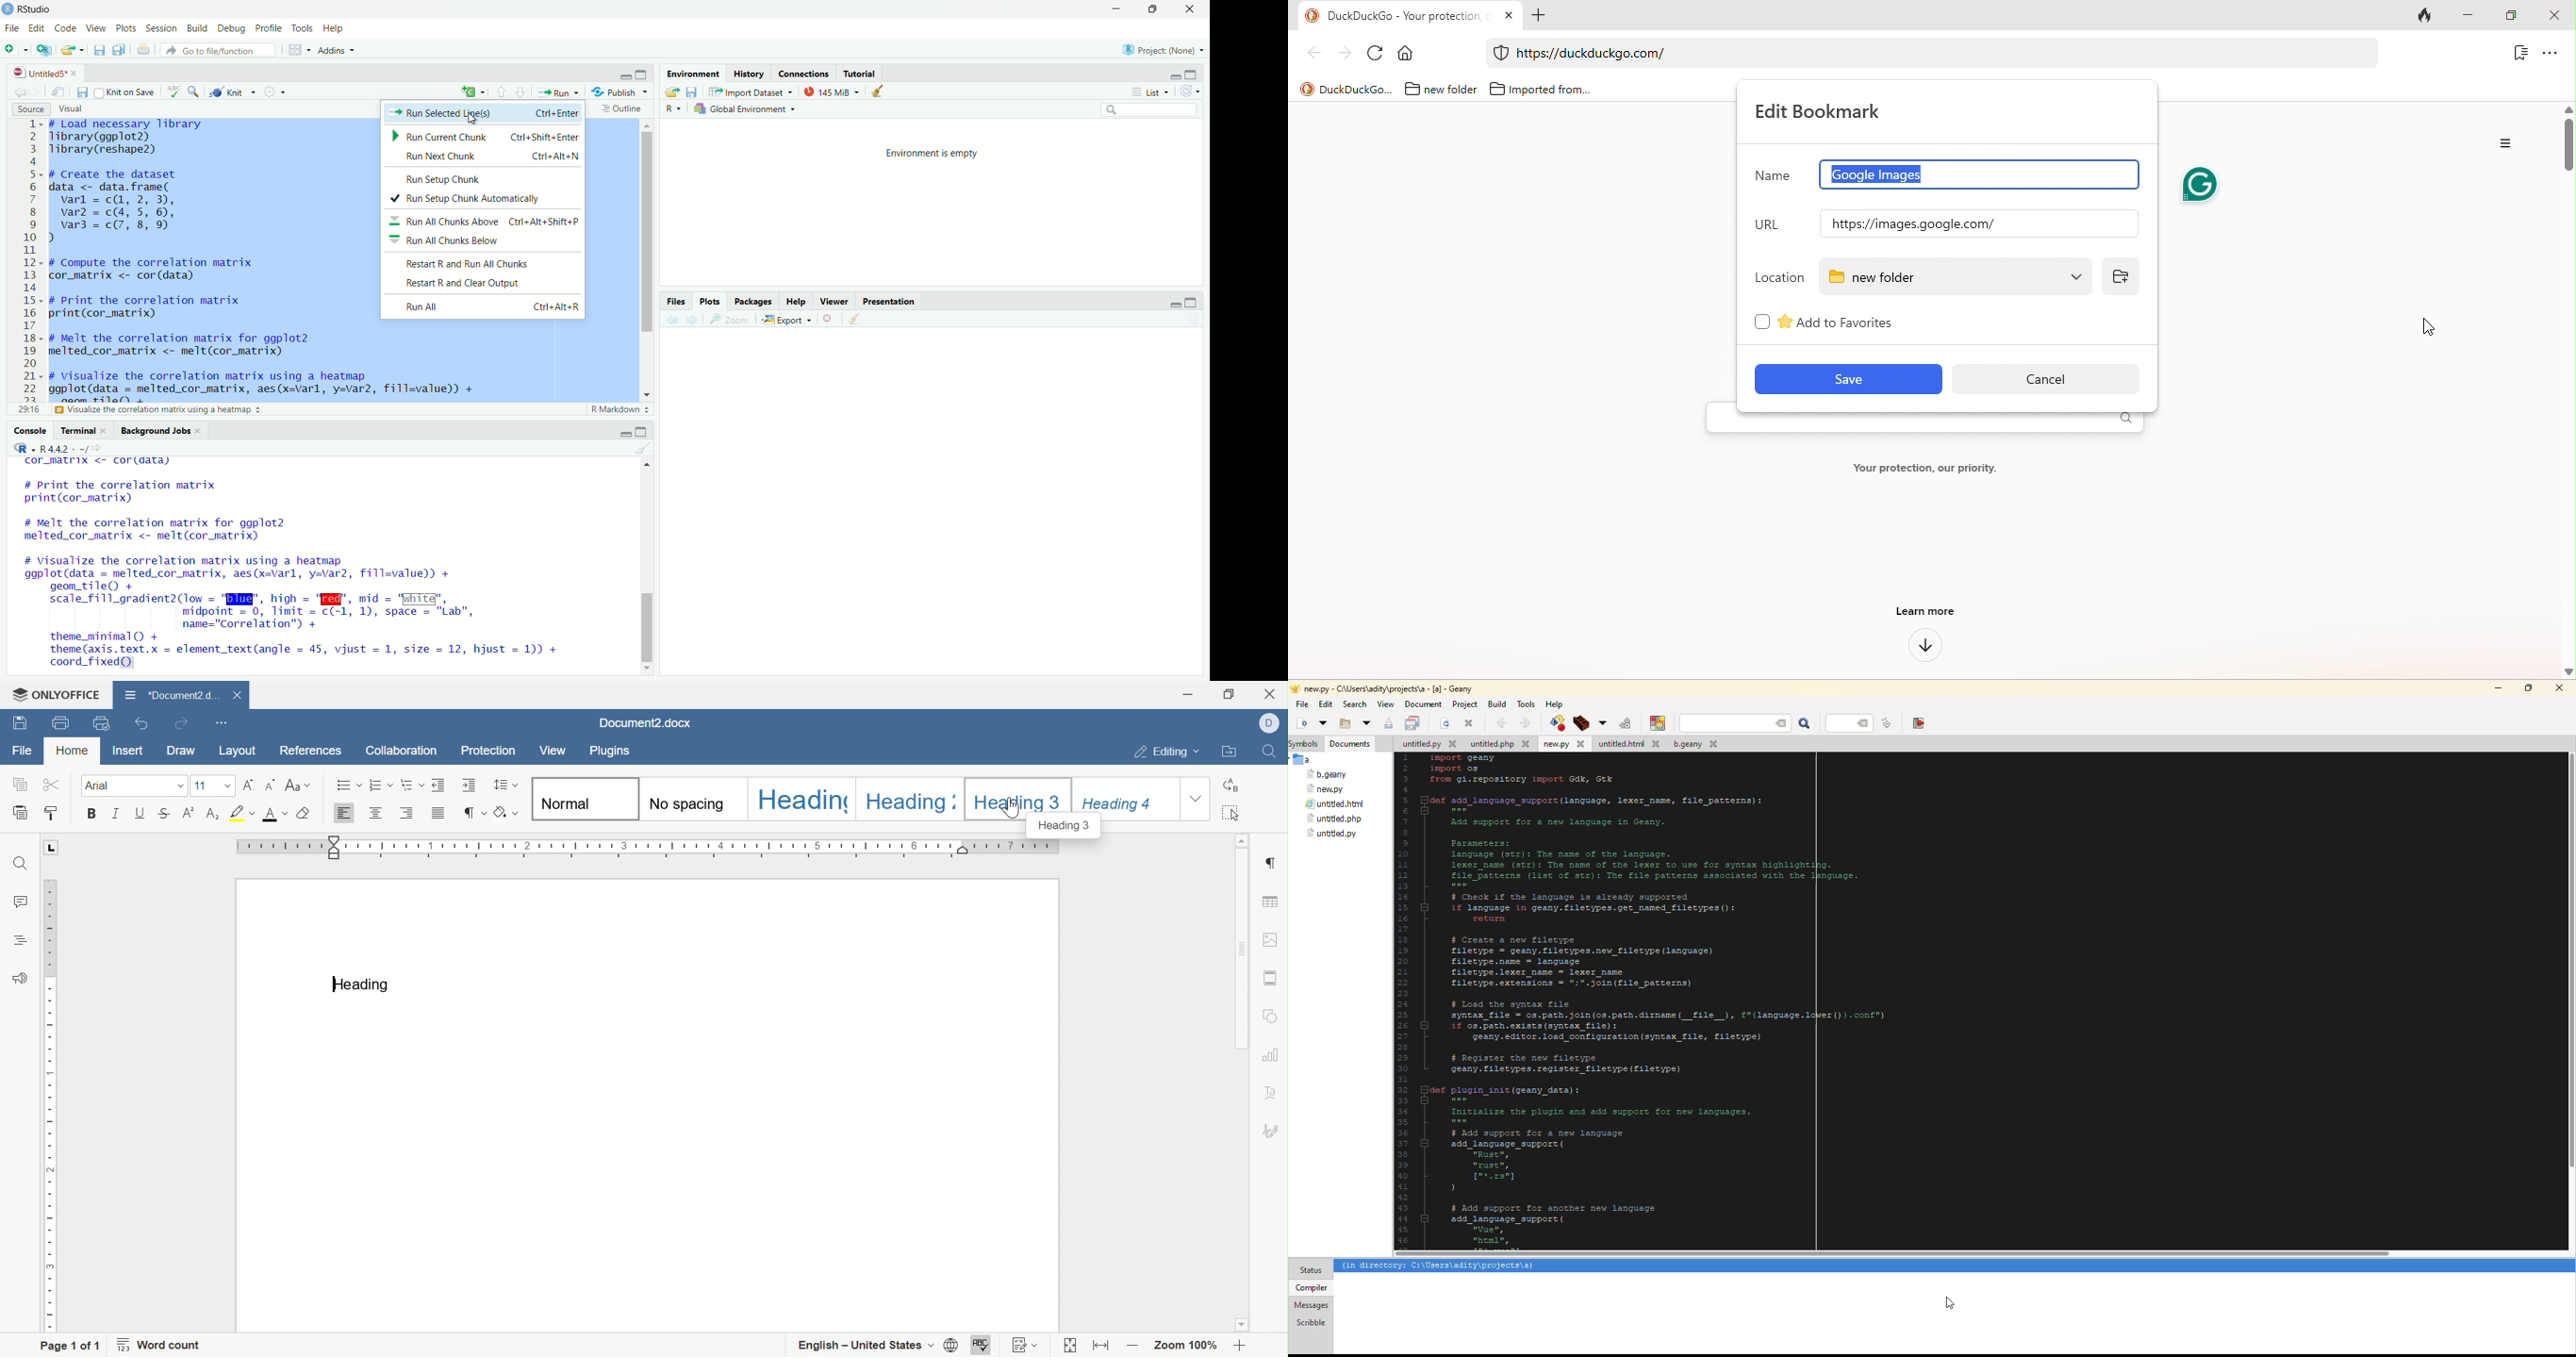  I want to click on help, so click(797, 301).